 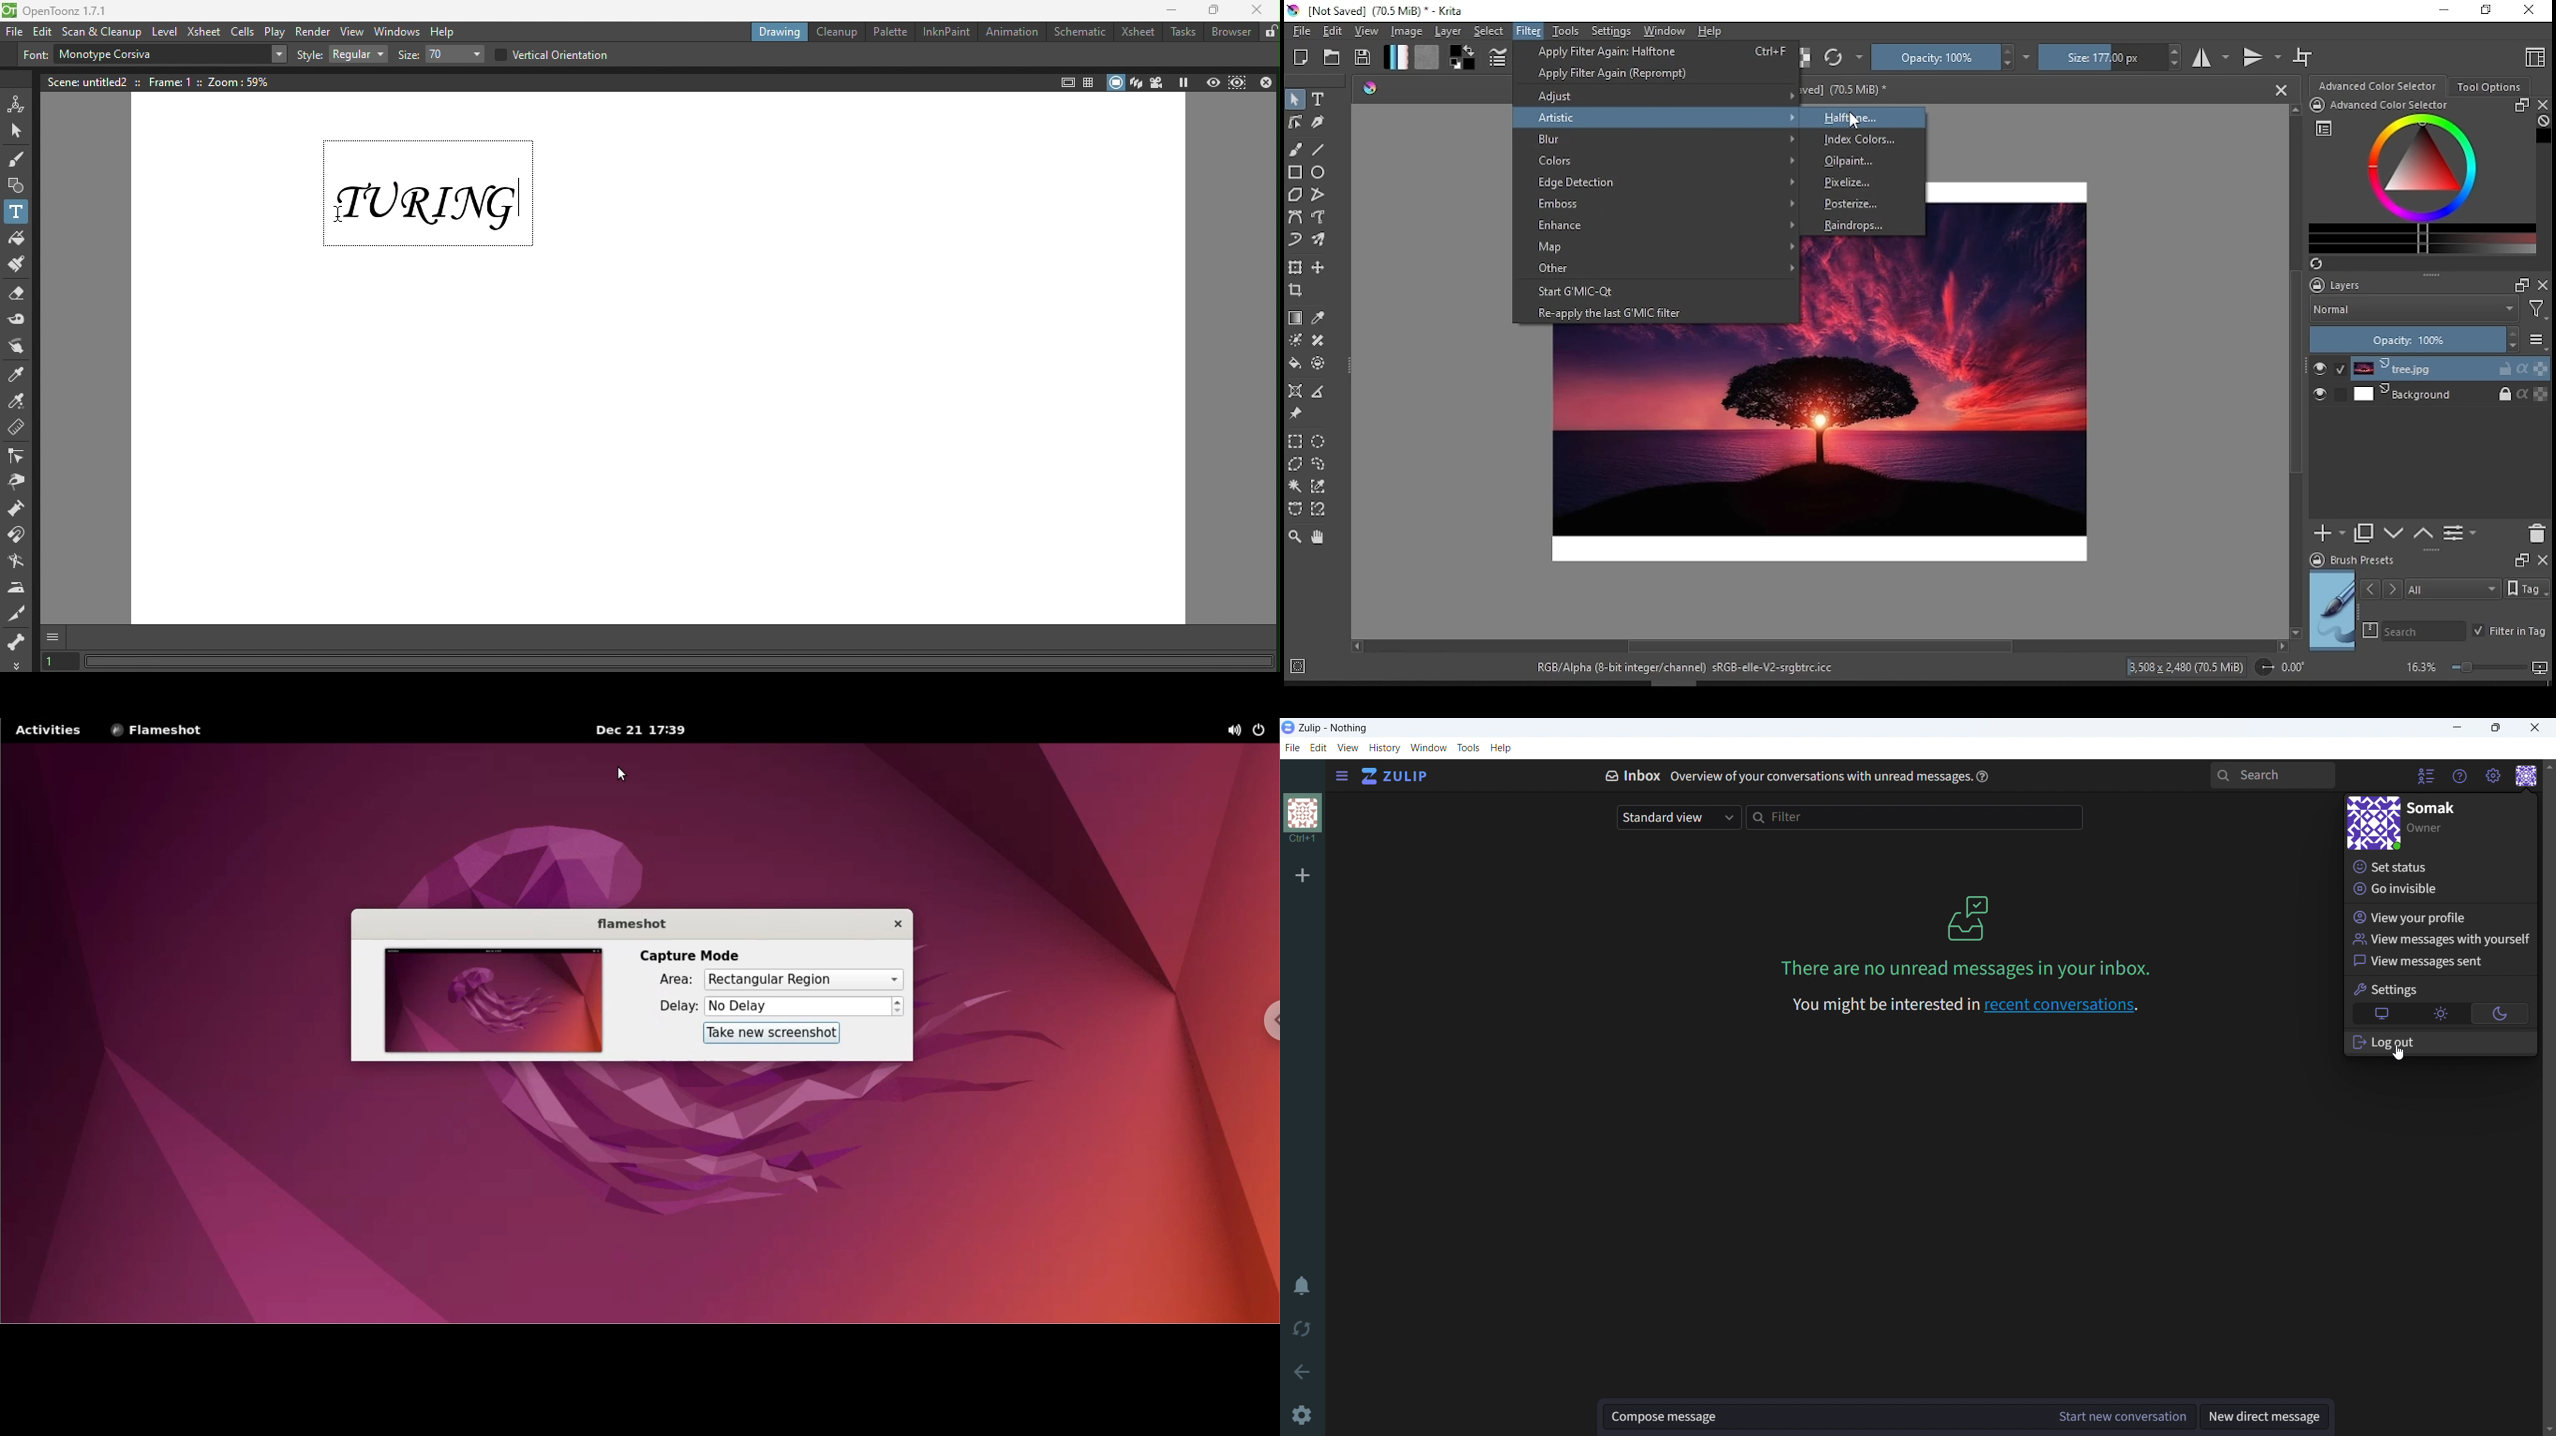 What do you see at coordinates (1854, 121) in the screenshot?
I see `Cursor` at bounding box center [1854, 121].